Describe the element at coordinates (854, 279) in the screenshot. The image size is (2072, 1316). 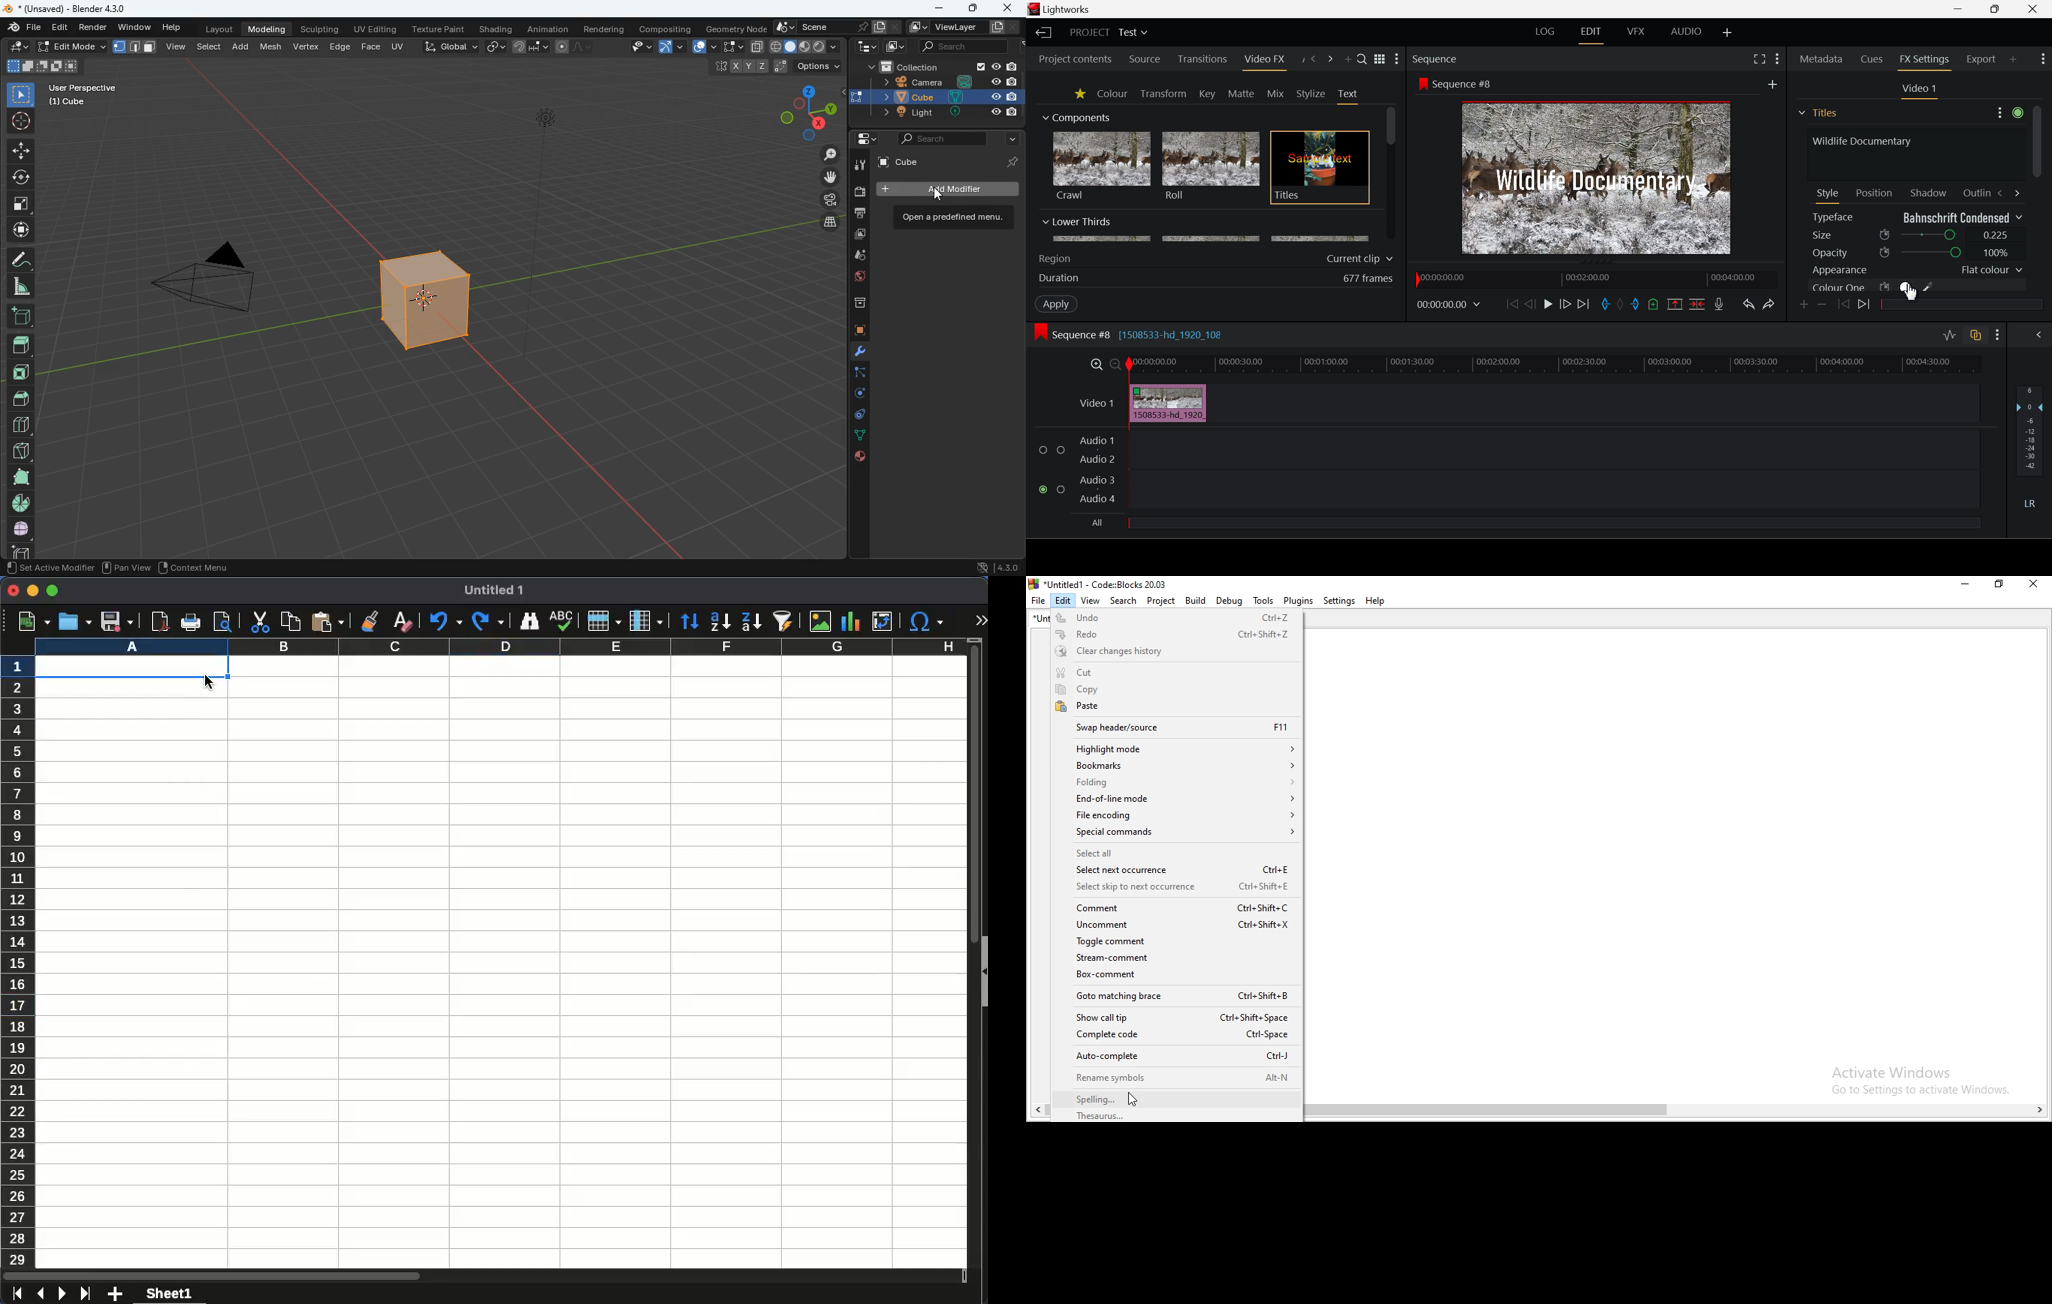
I see `globe` at that location.